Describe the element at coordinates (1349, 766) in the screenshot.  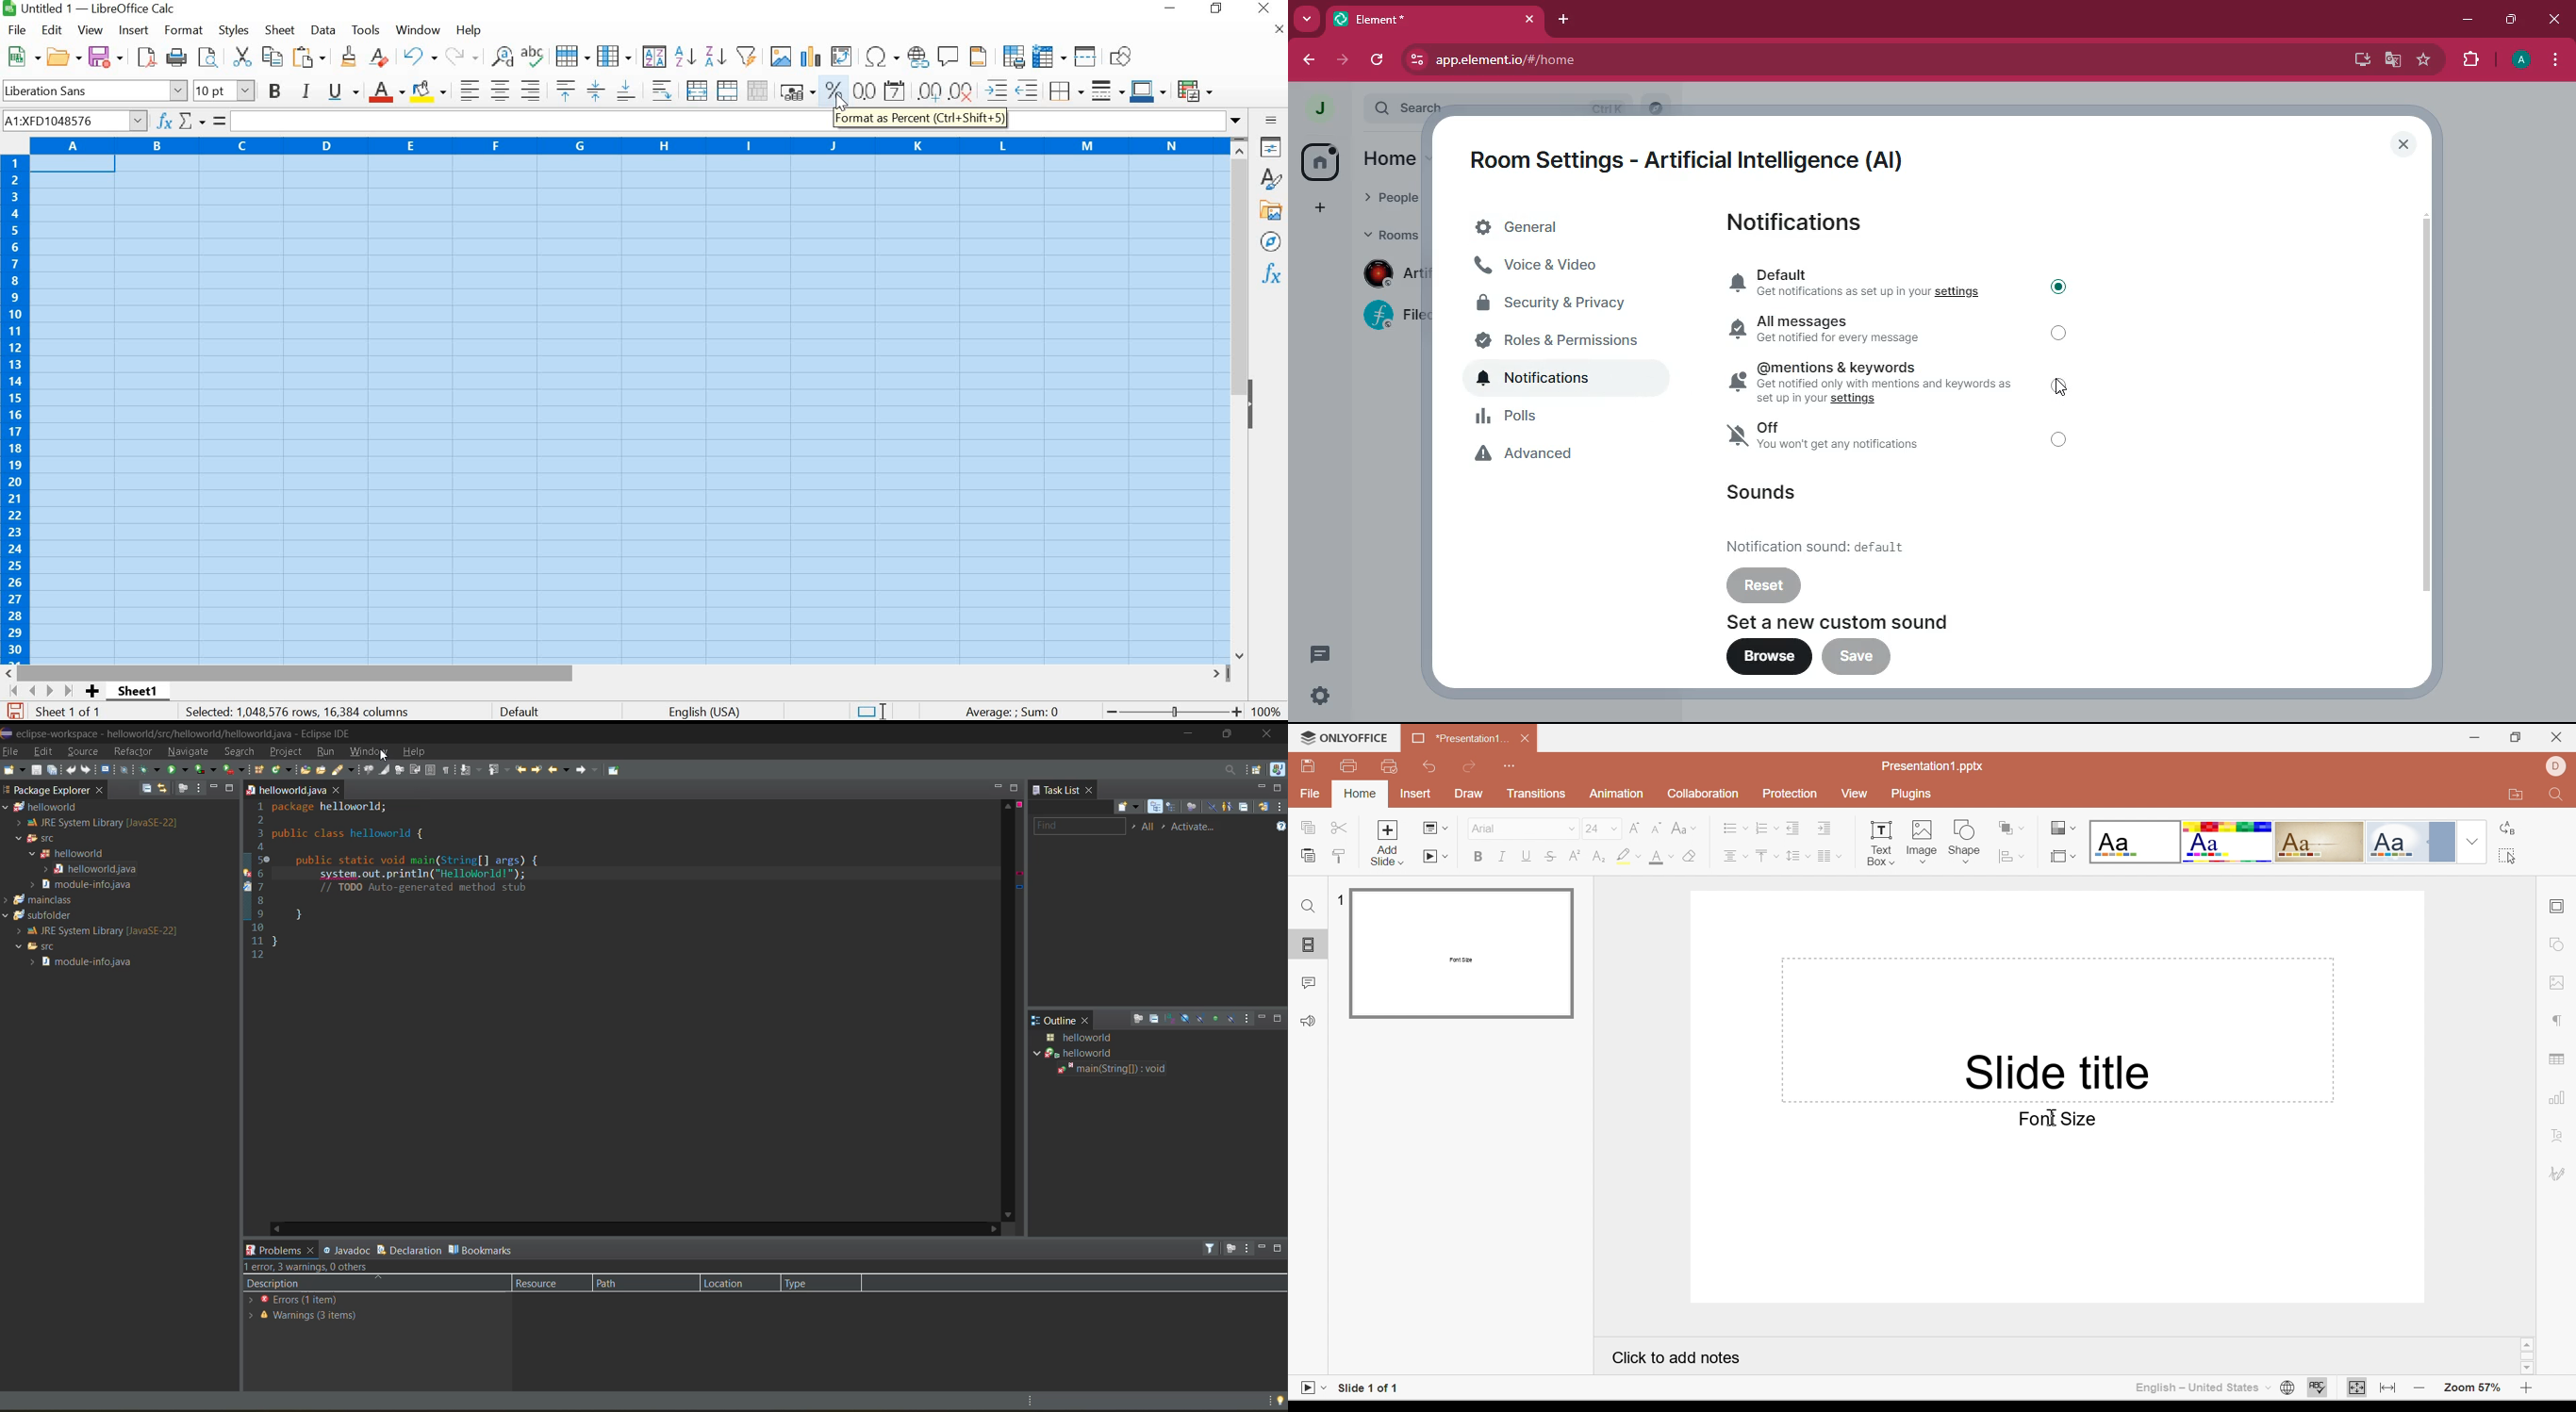
I see `Print` at that location.